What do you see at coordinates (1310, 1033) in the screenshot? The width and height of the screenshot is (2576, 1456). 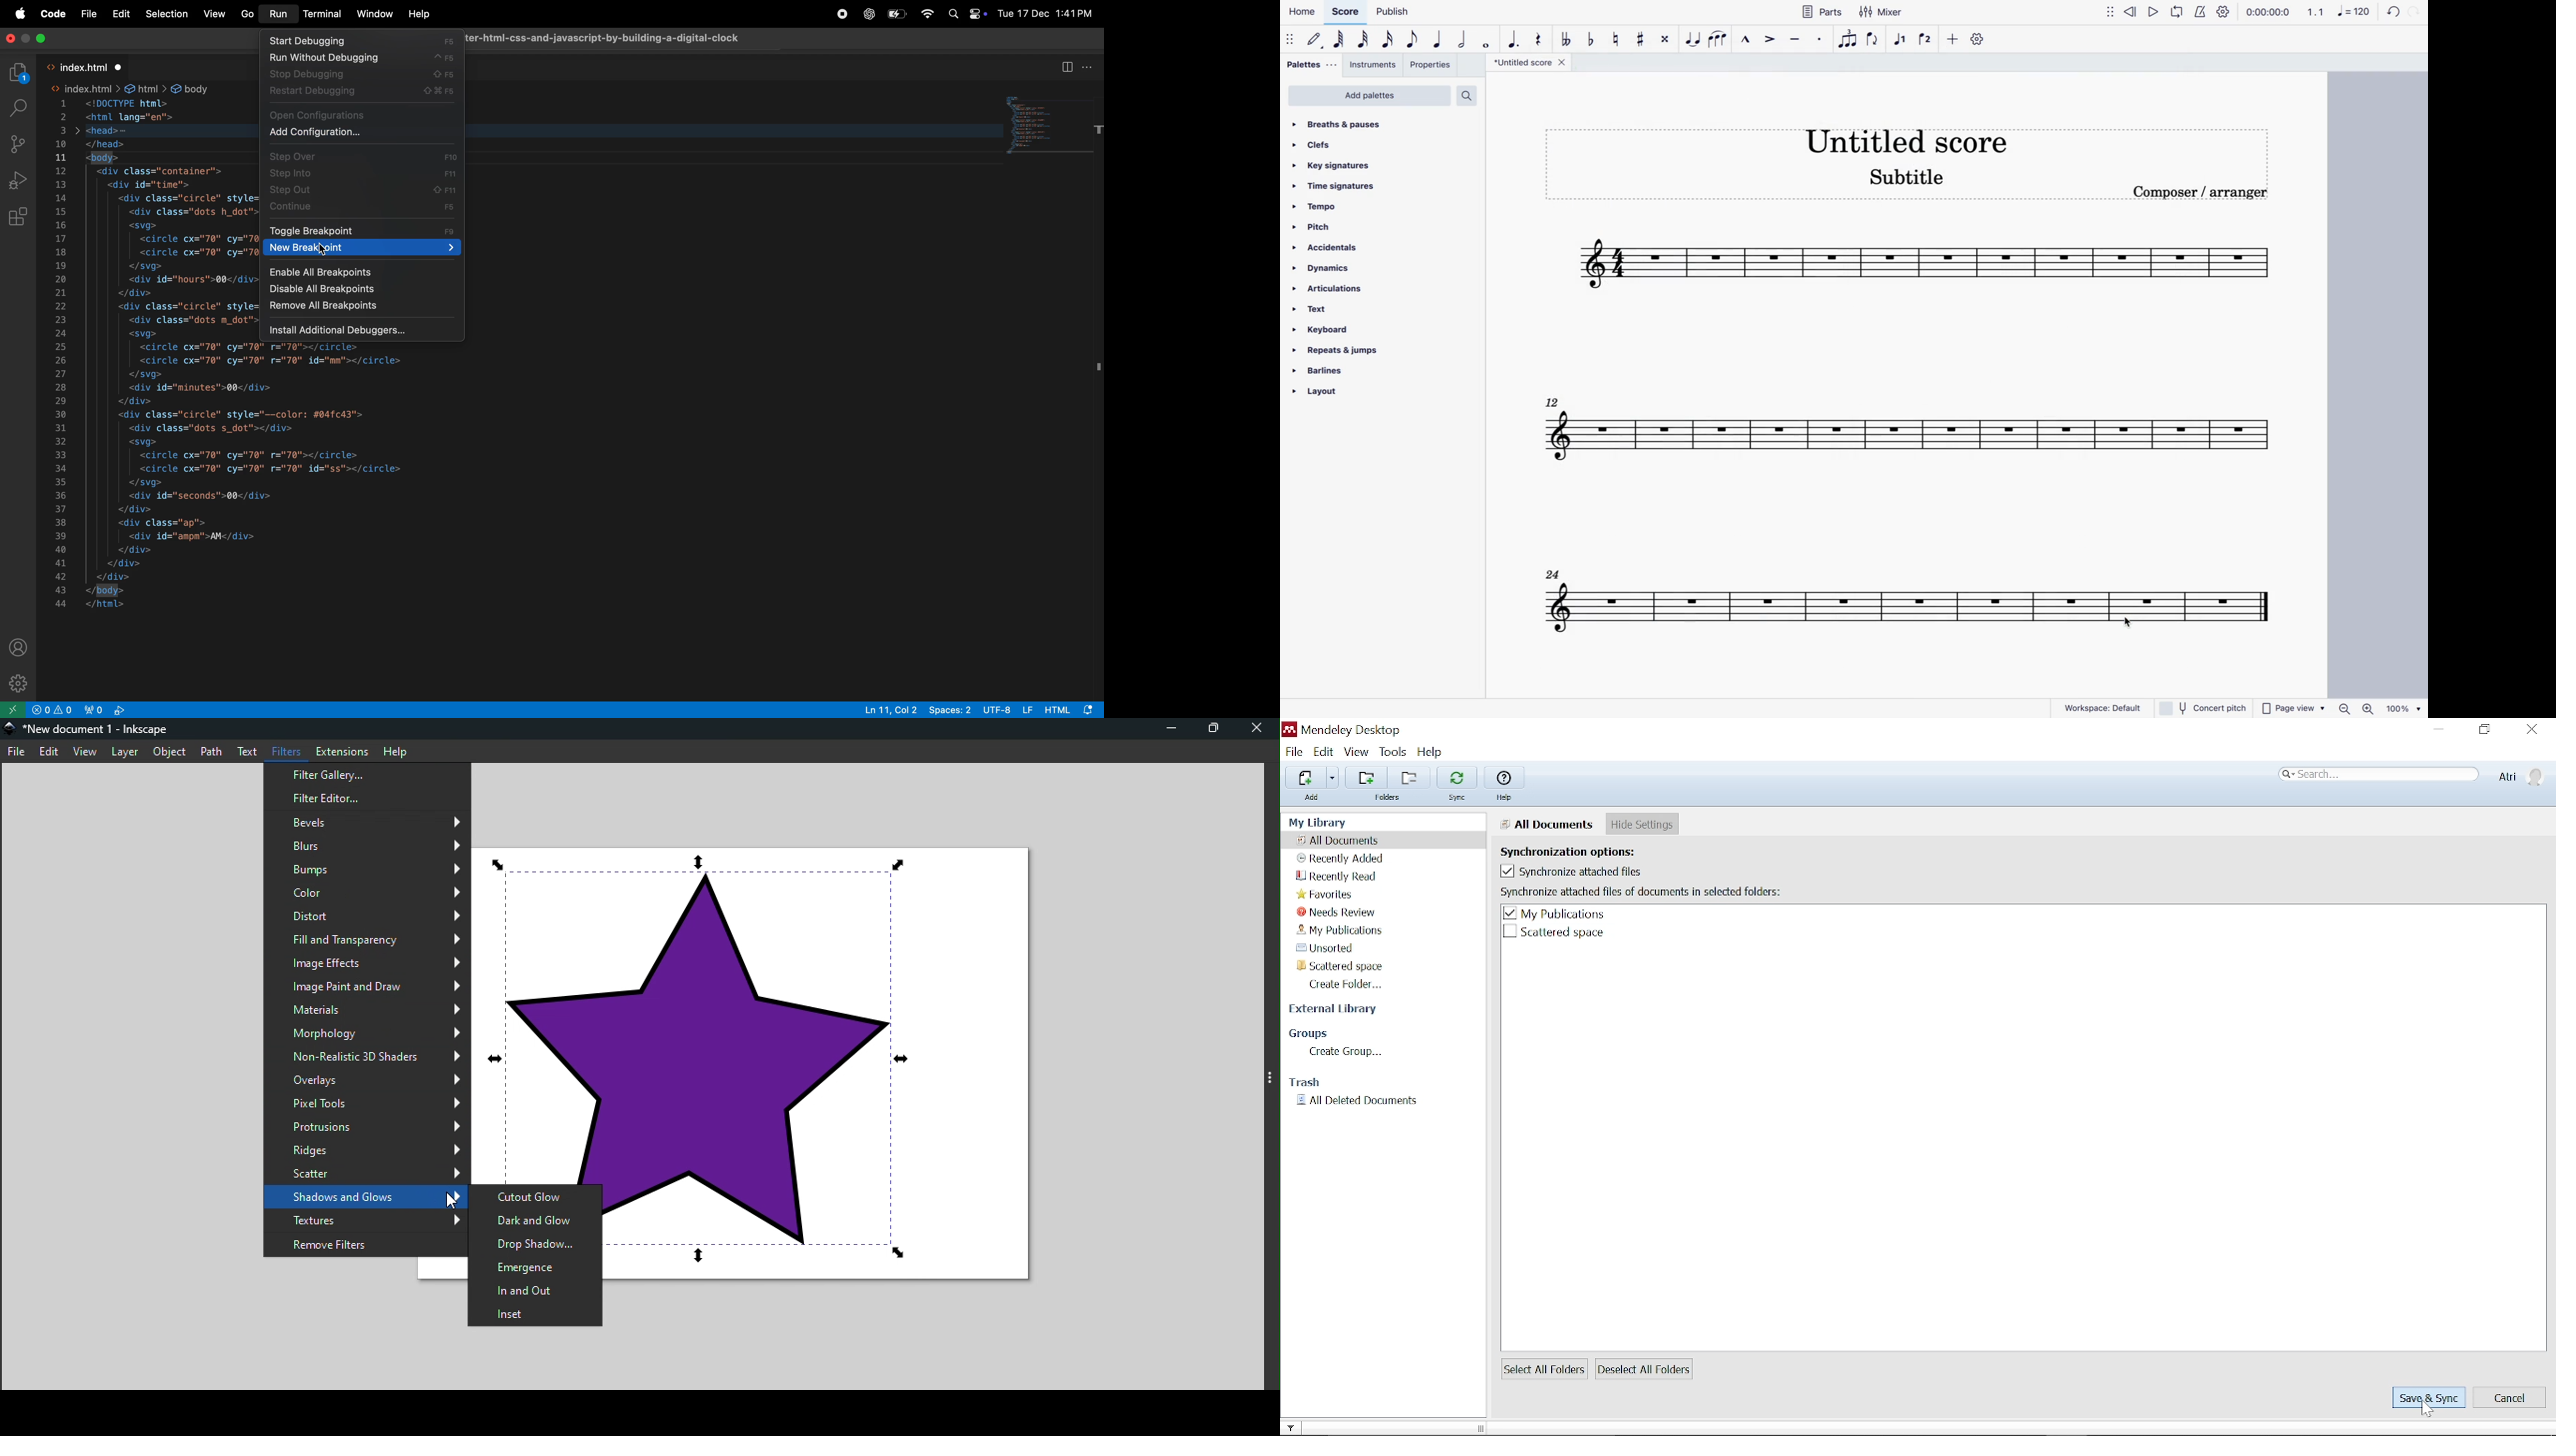 I see `Groups` at bounding box center [1310, 1033].